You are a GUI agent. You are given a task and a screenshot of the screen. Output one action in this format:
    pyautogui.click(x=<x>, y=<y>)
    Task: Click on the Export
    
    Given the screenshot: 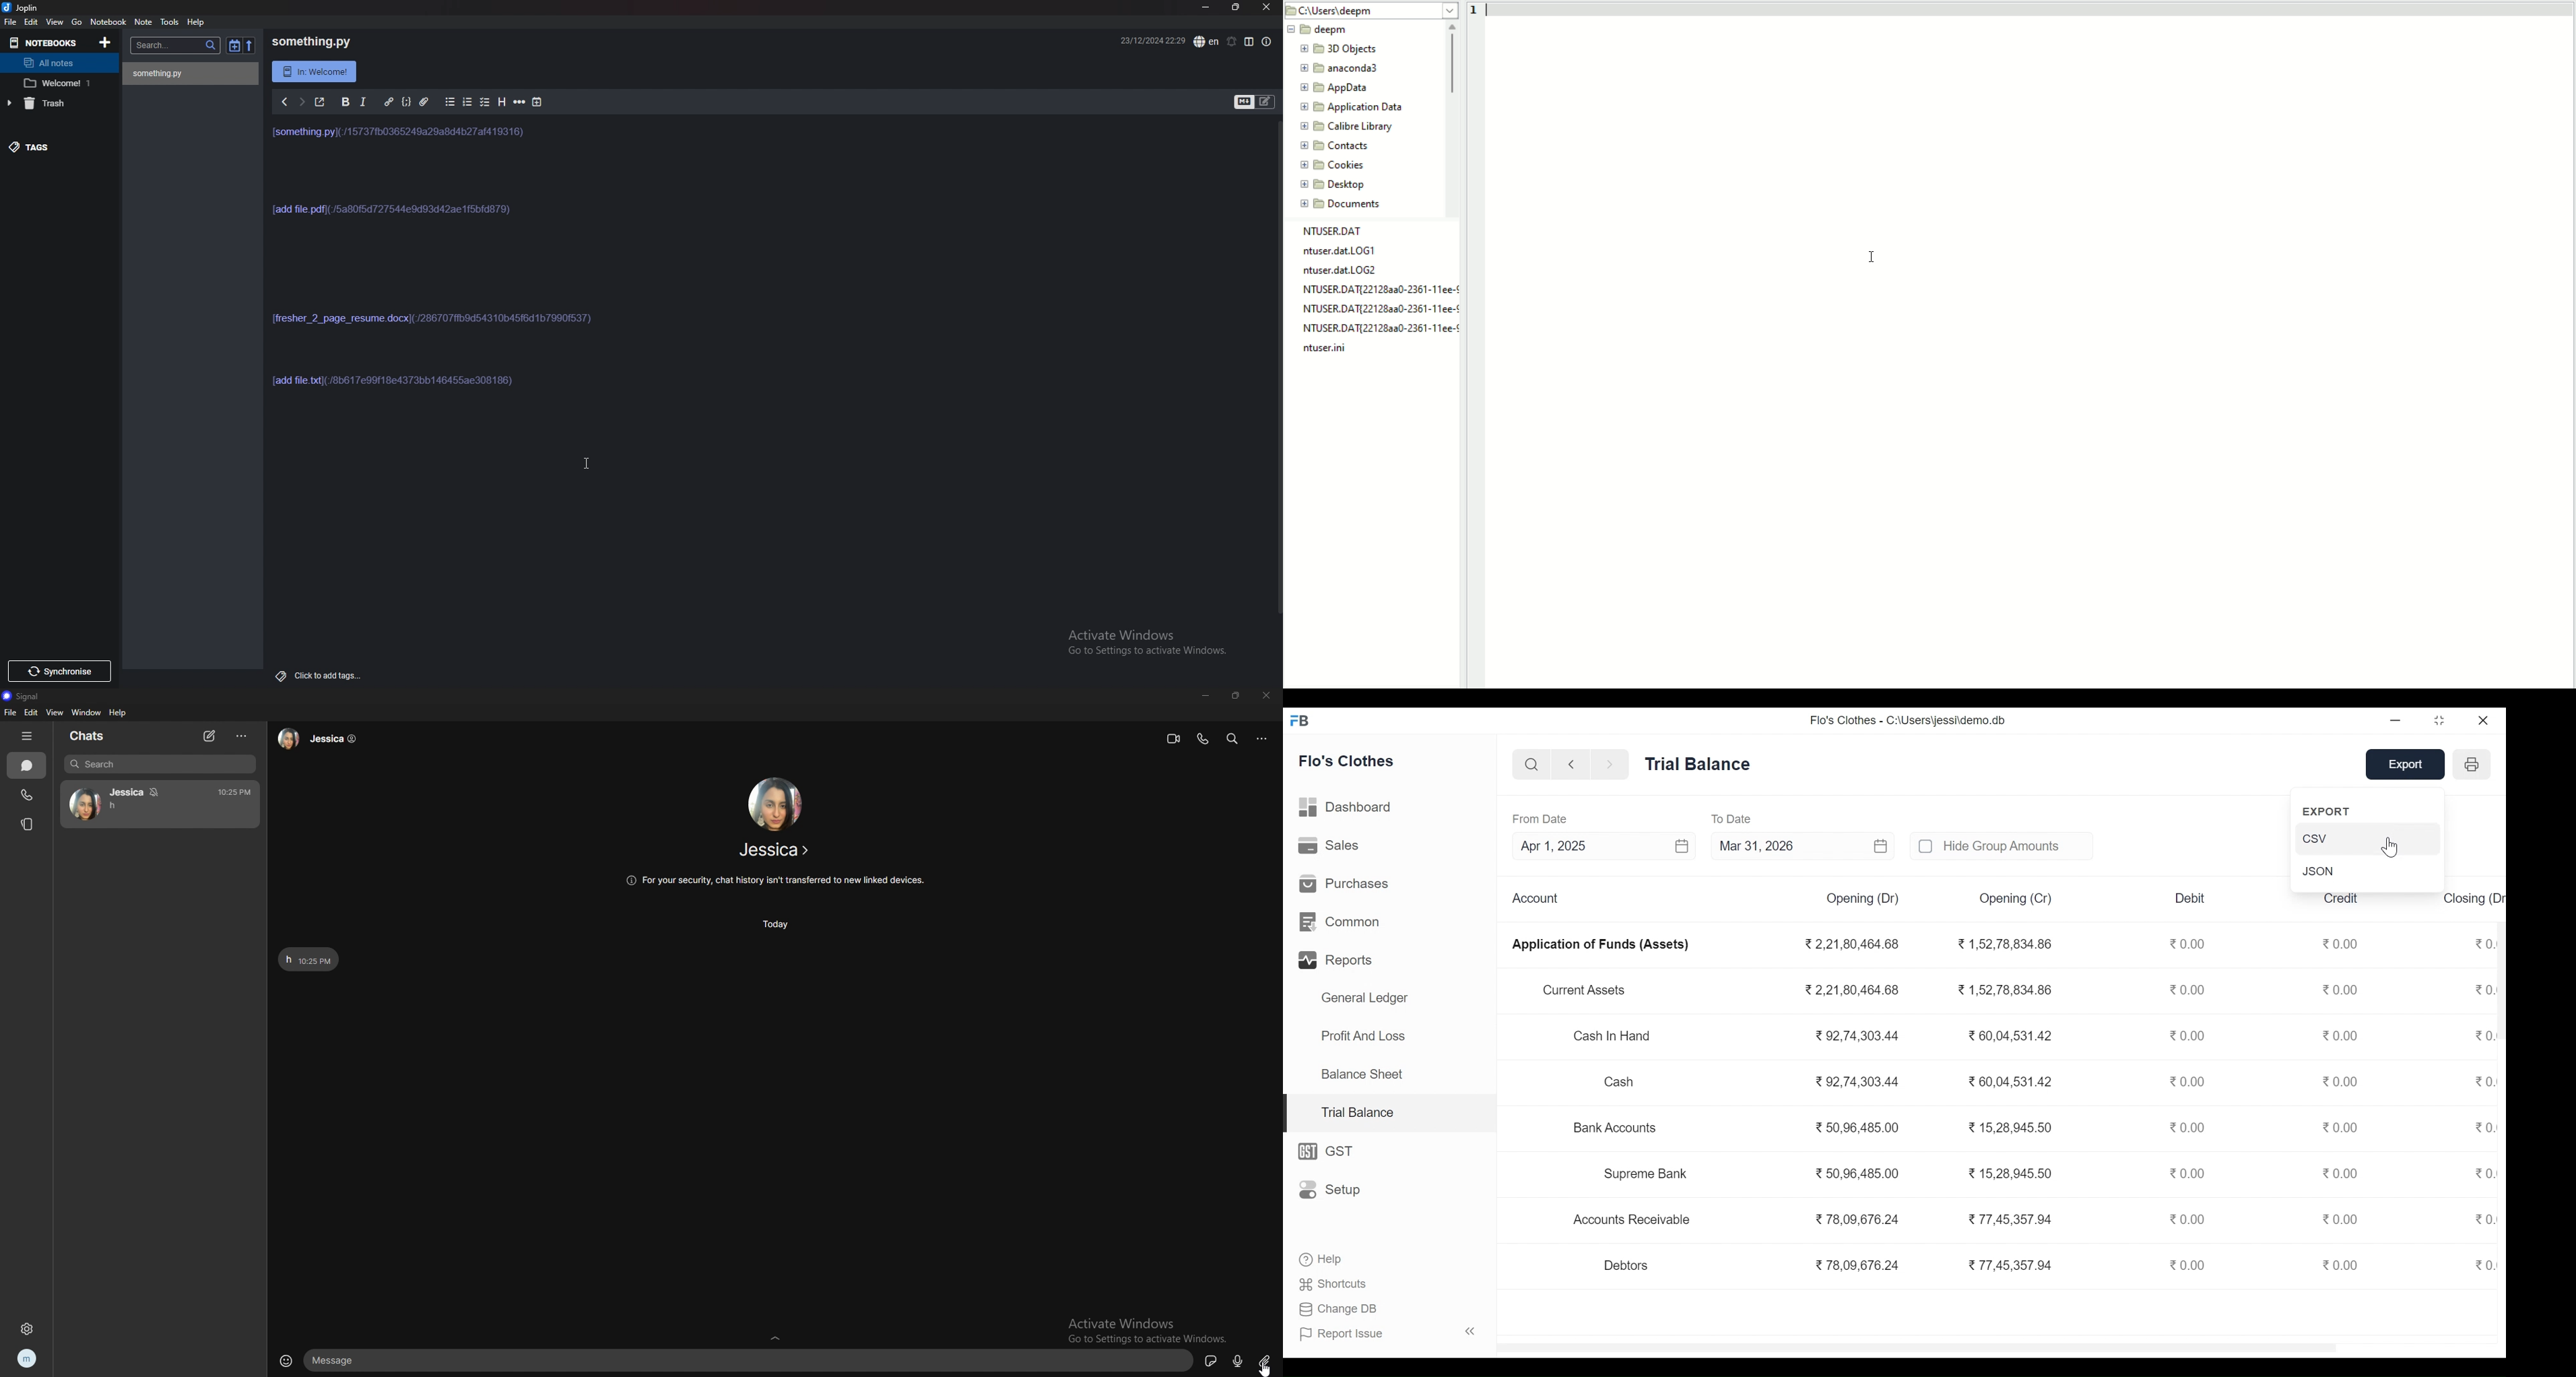 What is the action you would take?
    pyautogui.click(x=2409, y=765)
    